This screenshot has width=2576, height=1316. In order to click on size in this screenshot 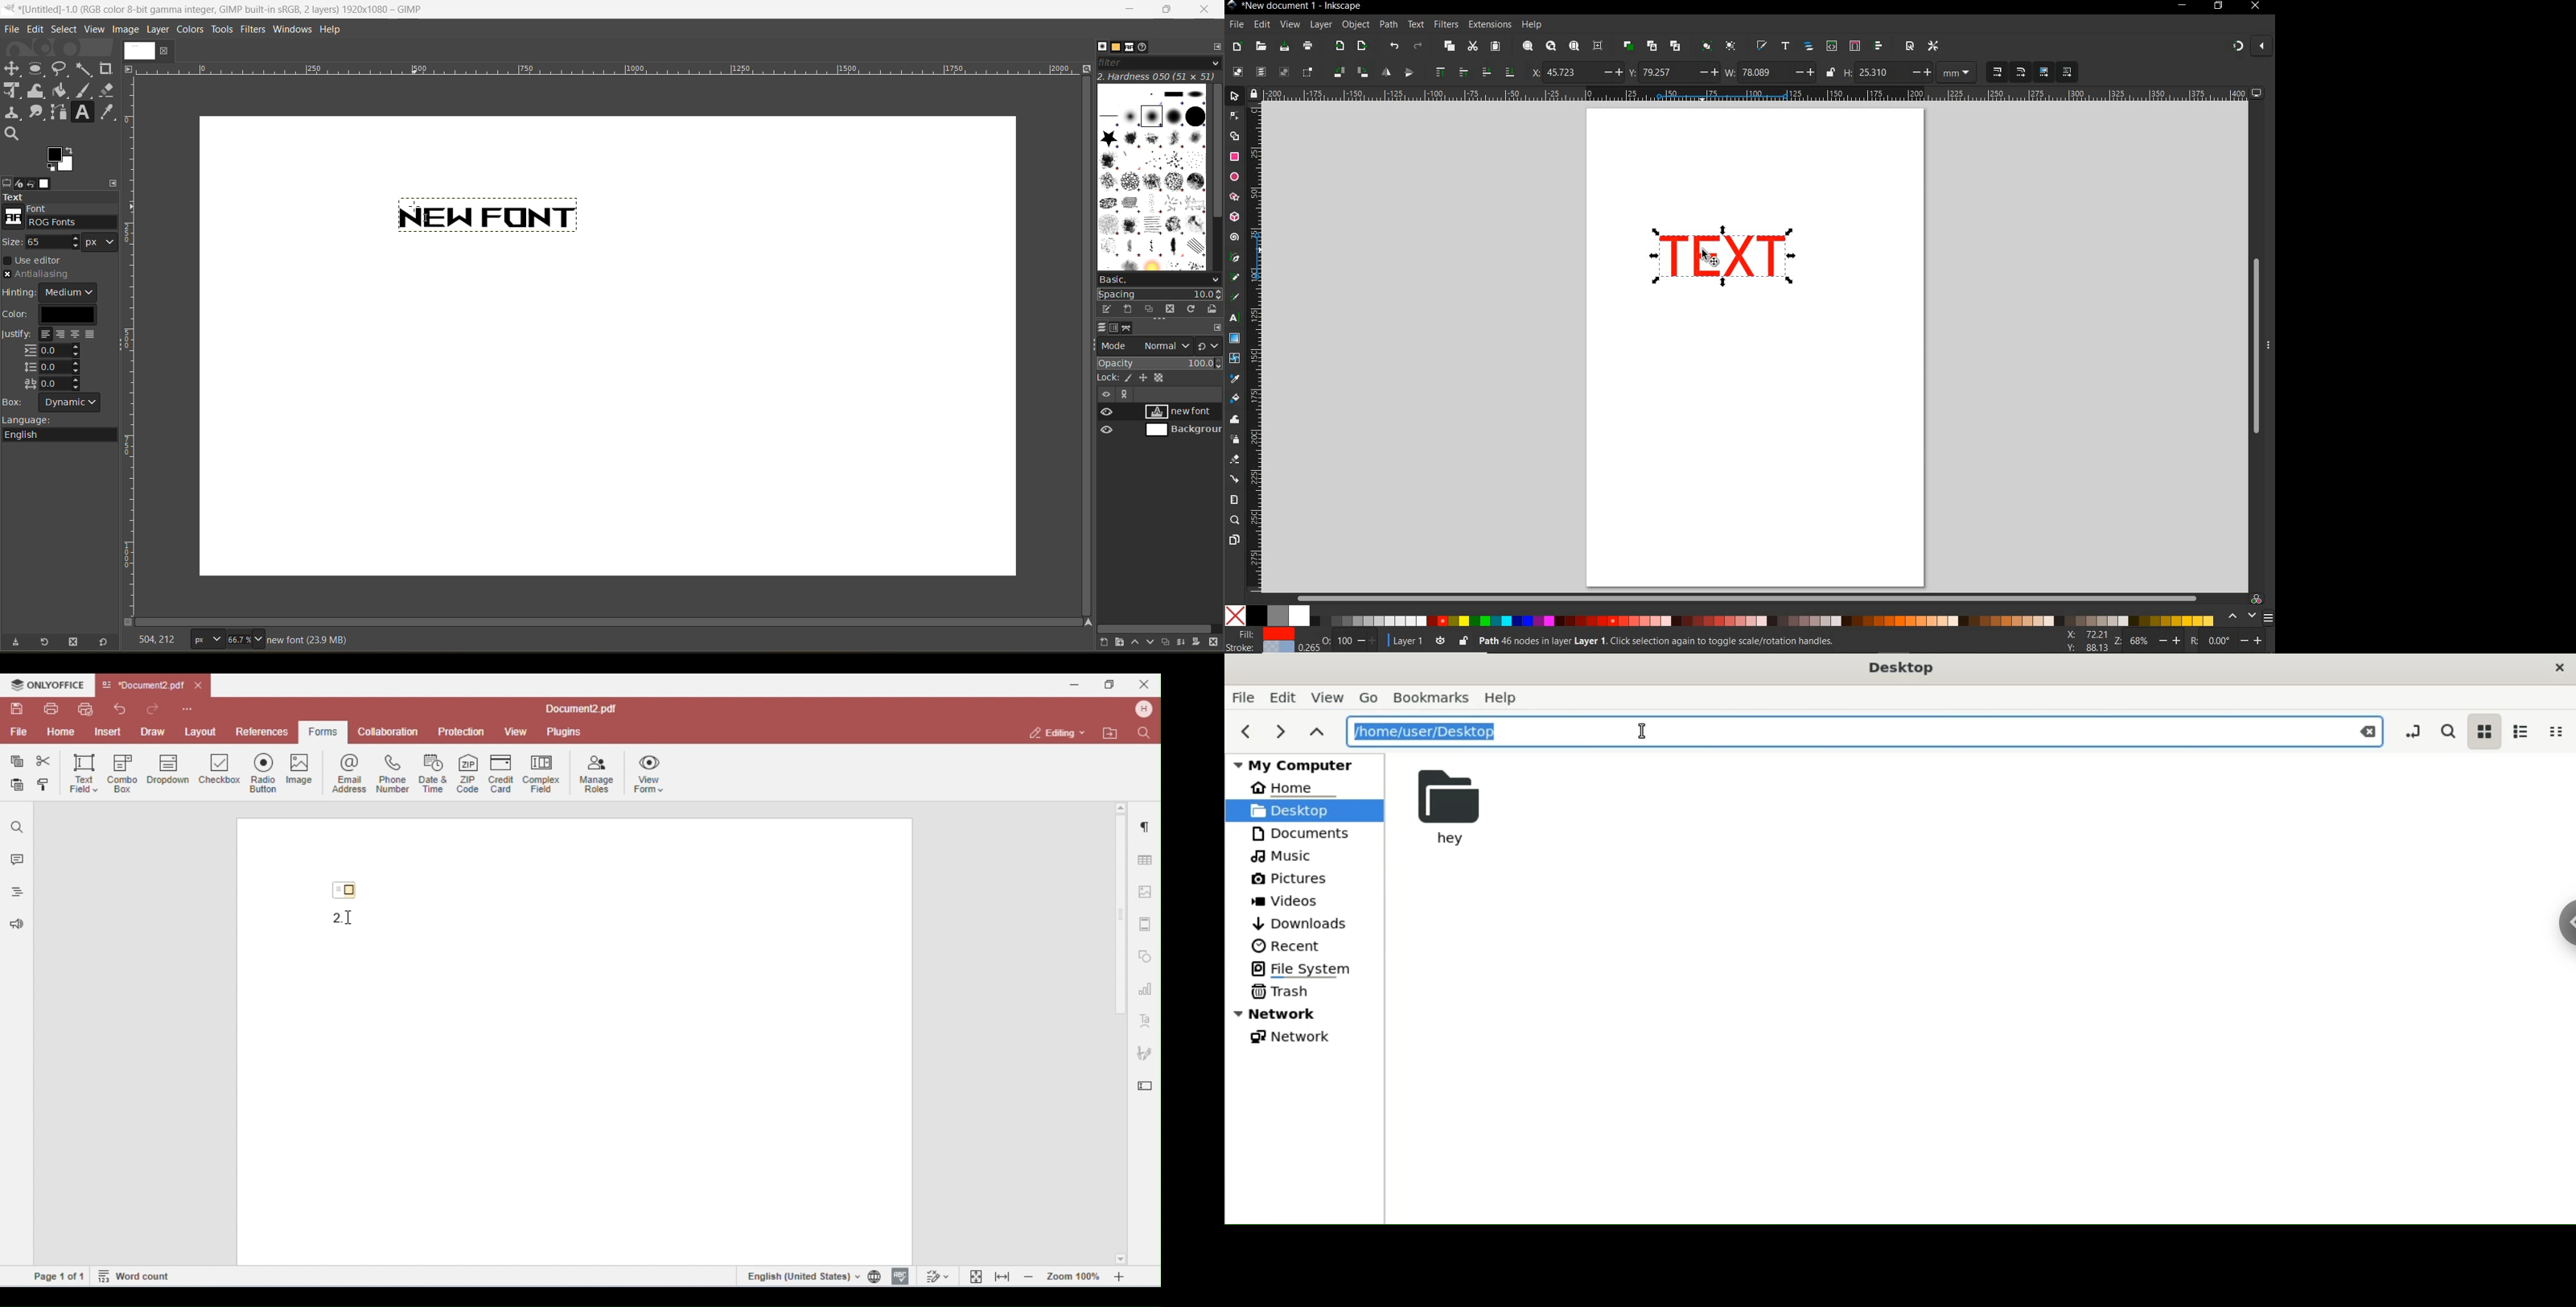, I will do `click(64, 242)`.